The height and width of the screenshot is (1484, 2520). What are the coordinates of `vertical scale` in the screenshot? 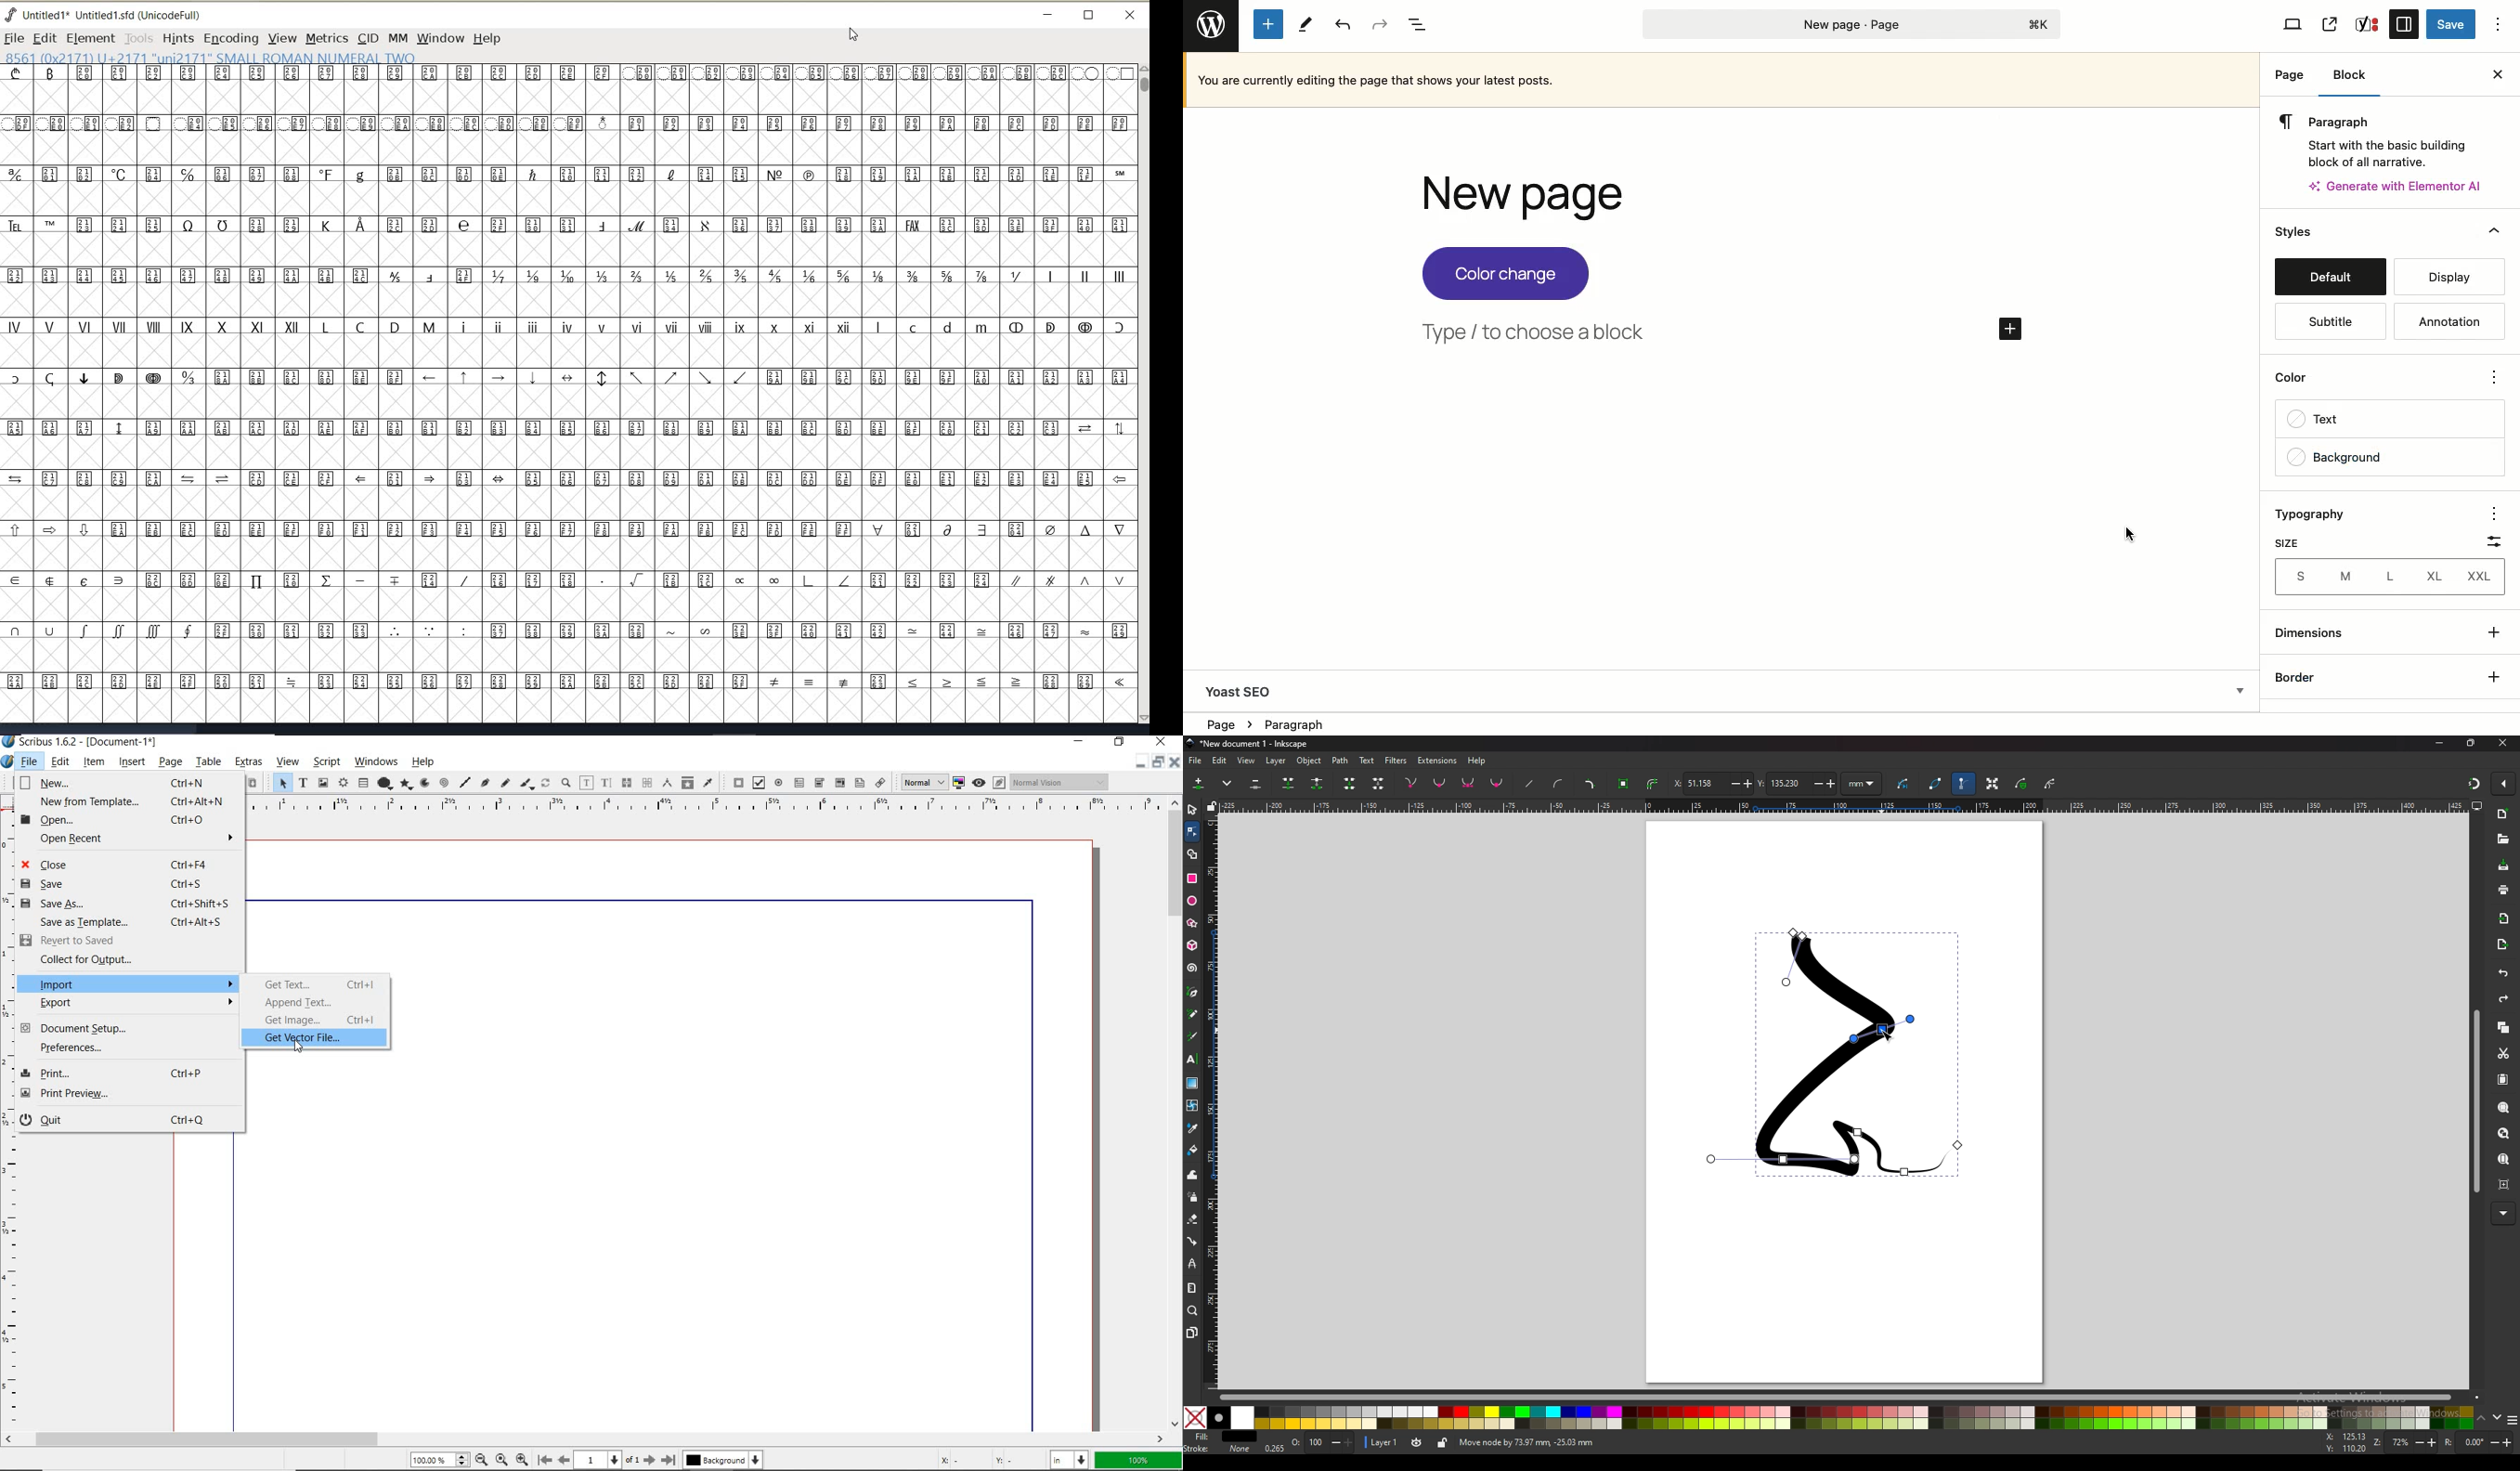 It's located at (1211, 1101).